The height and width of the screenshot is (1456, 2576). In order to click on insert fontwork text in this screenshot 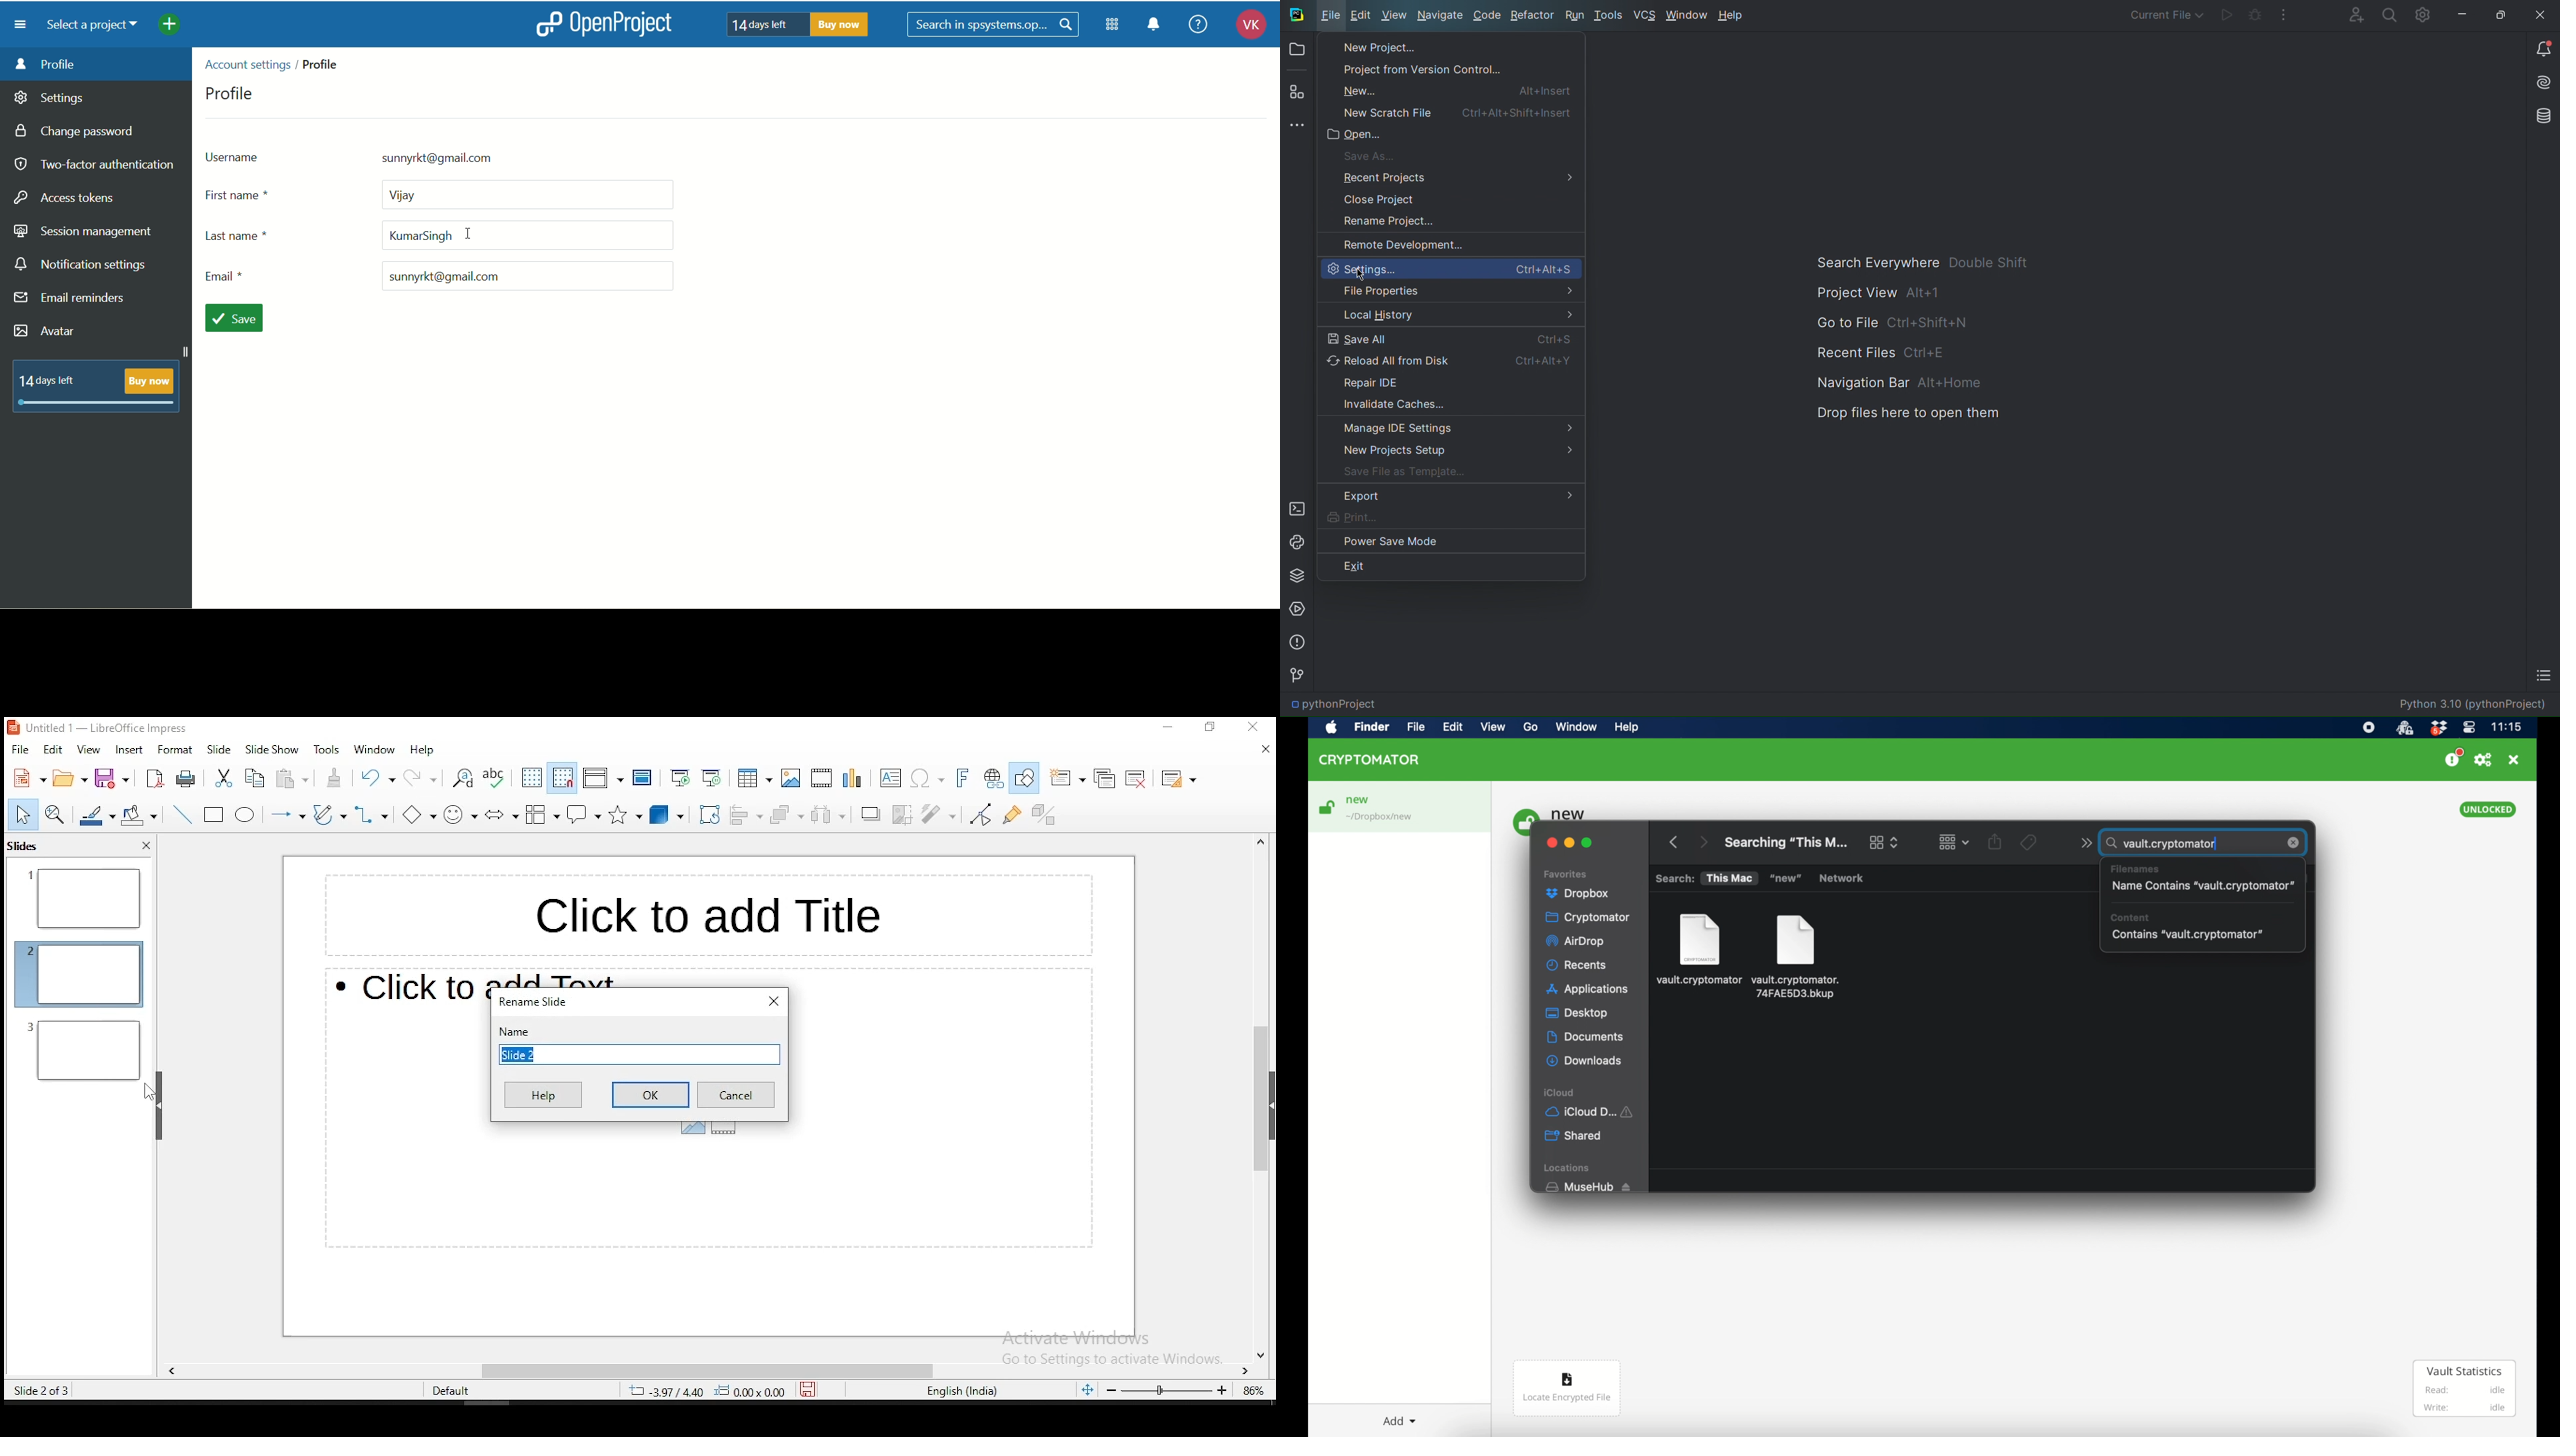, I will do `click(964, 777)`.